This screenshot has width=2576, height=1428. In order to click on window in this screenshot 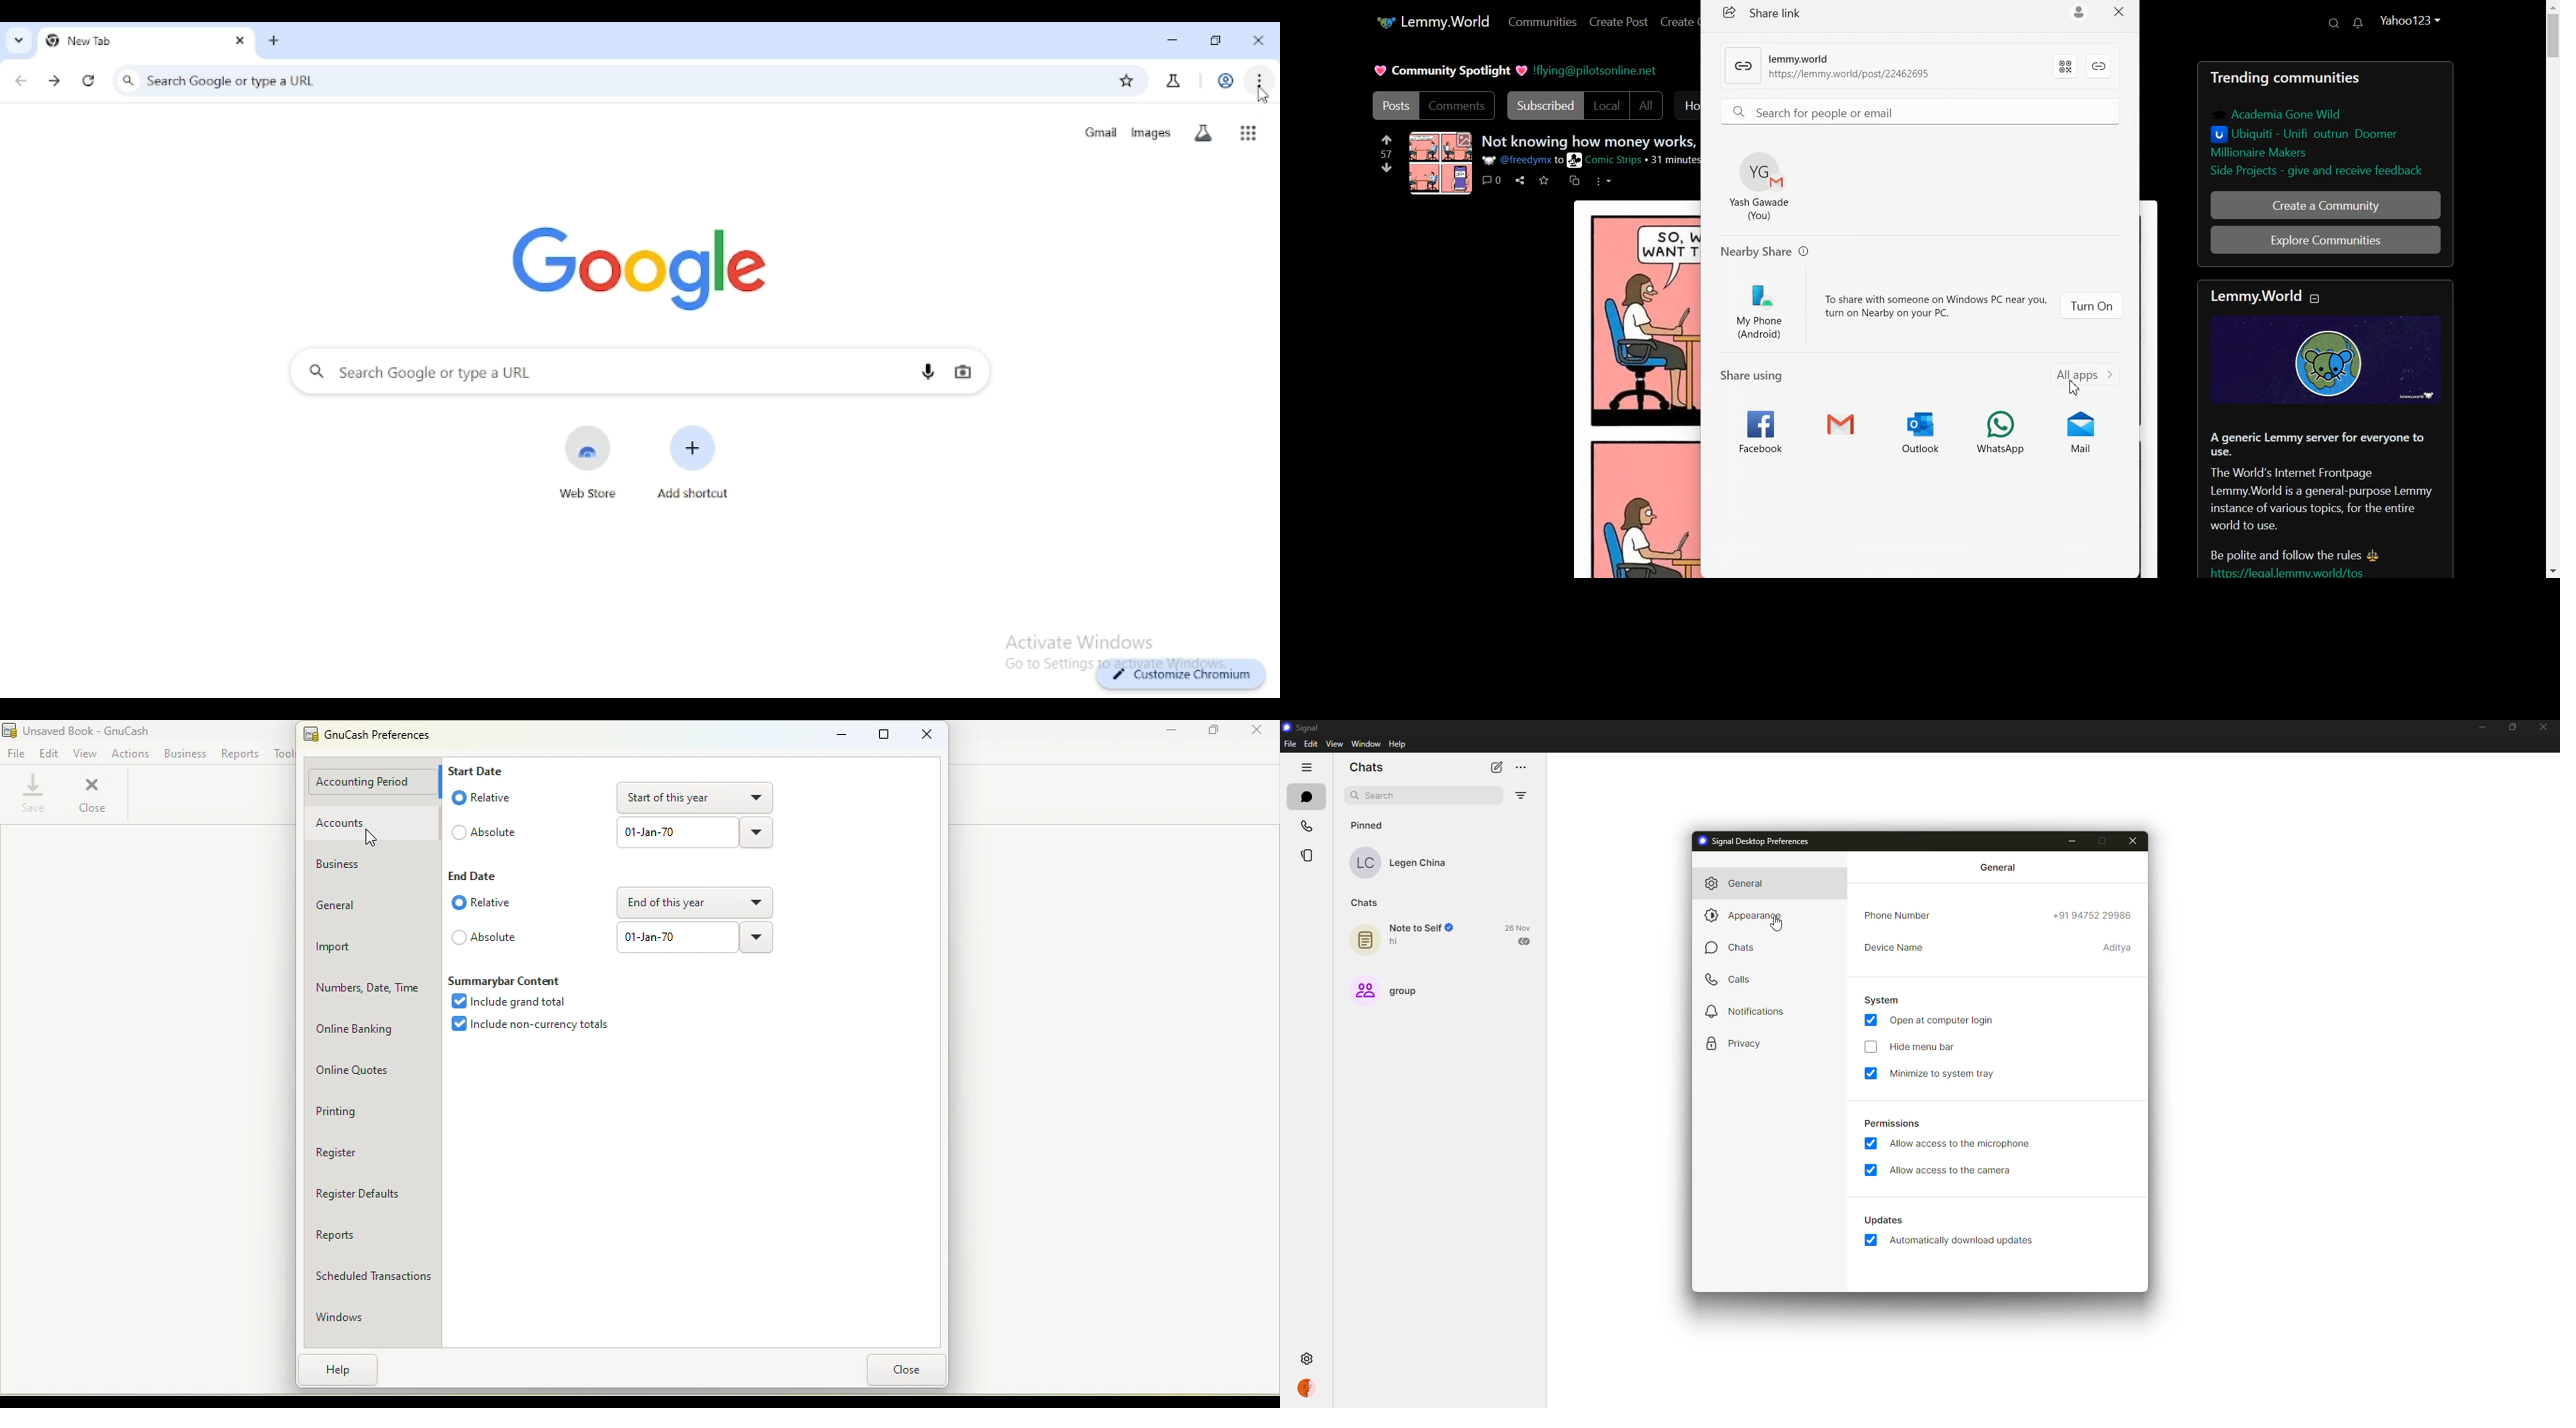, I will do `click(1365, 745)`.